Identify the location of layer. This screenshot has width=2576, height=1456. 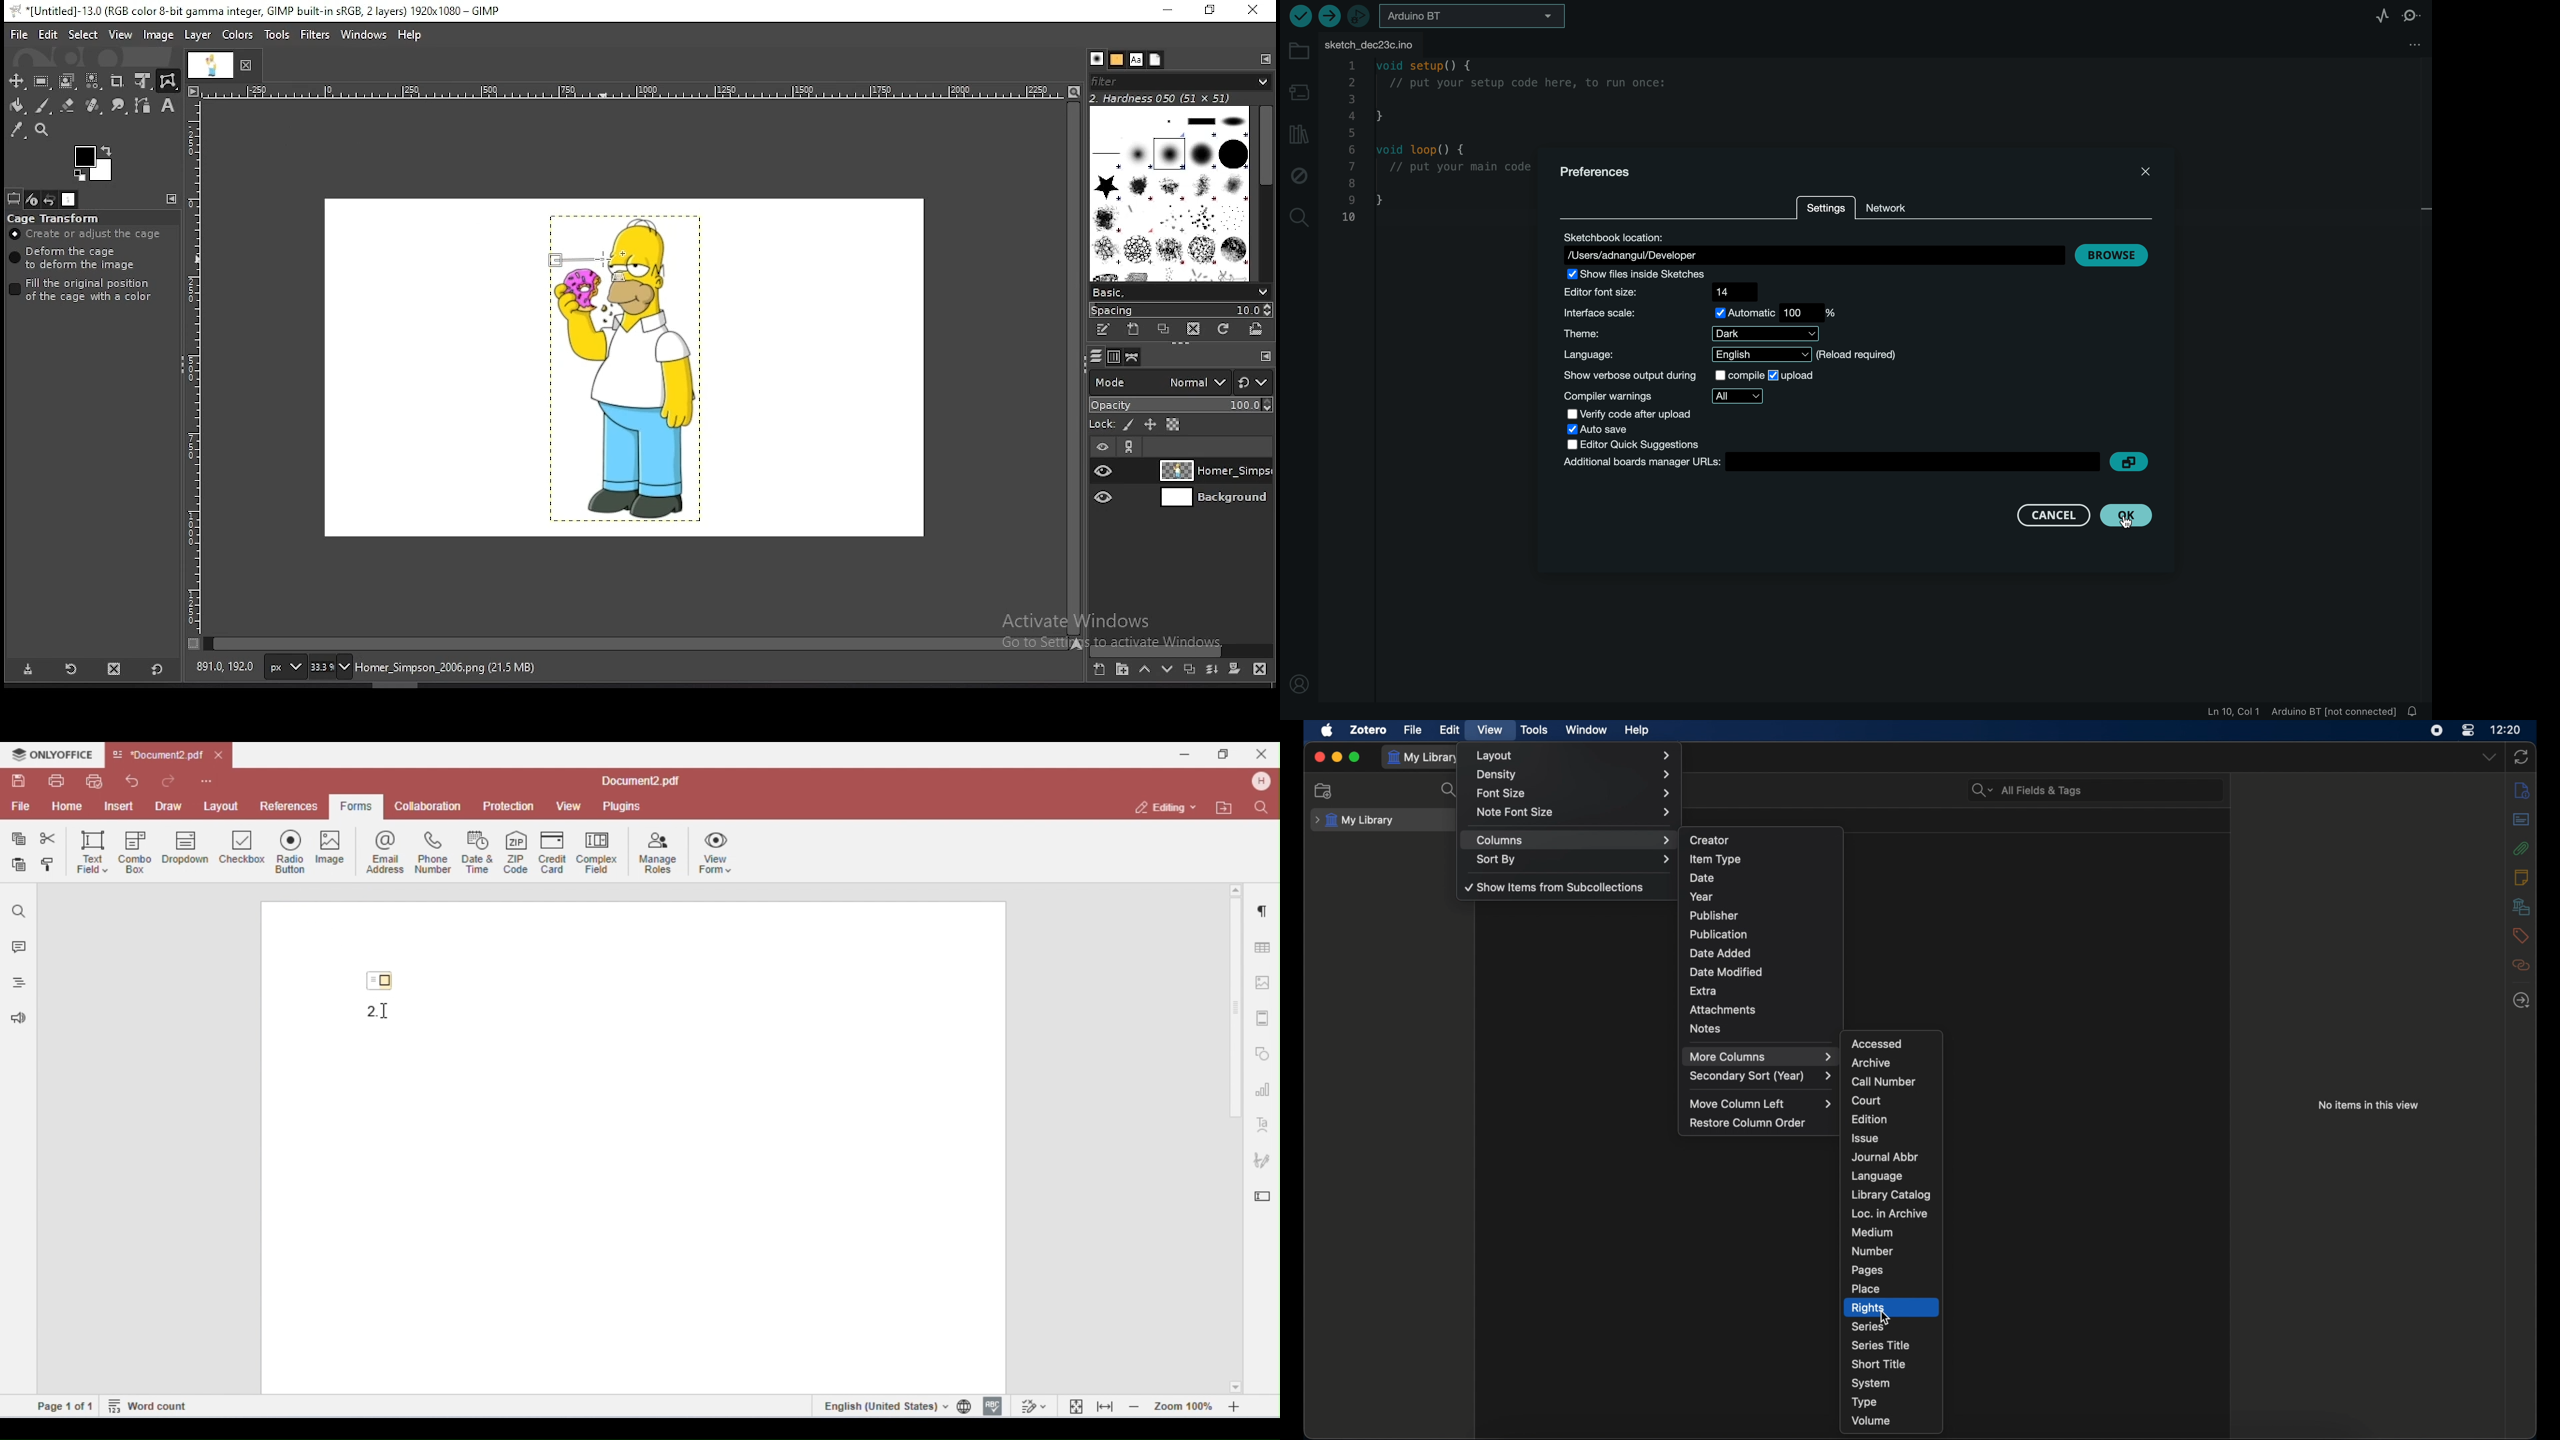
(1211, 499).